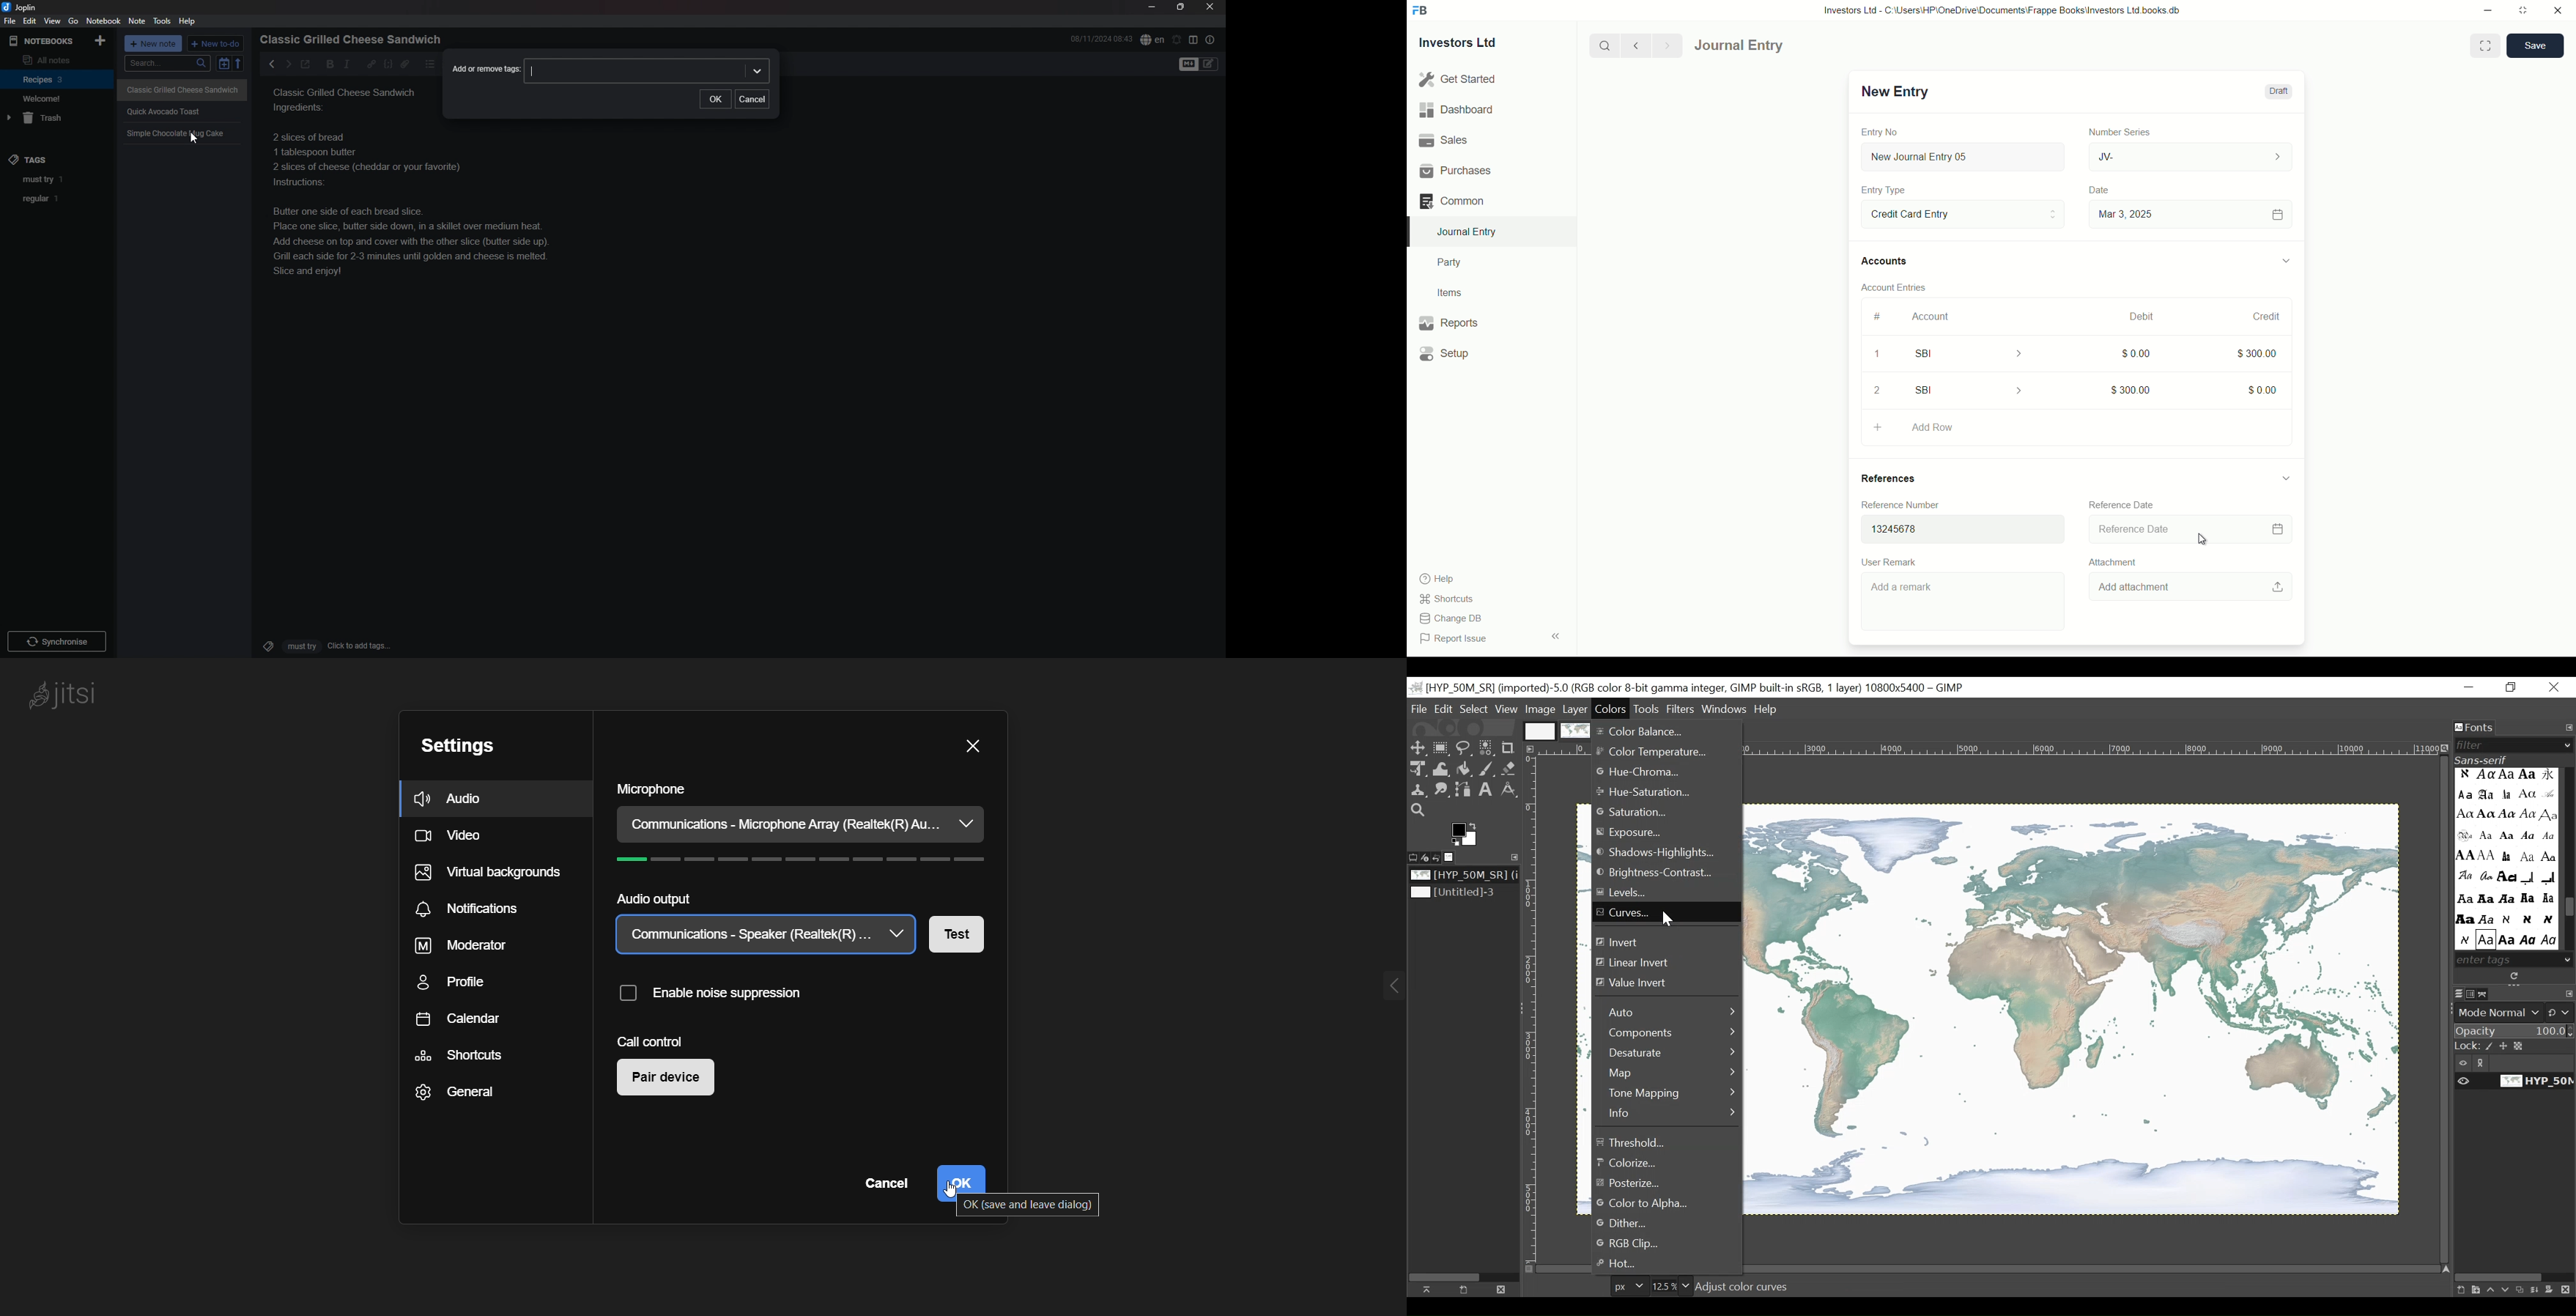 The height and width of the screenshot is (1316, 2576). Describe the element at coordinates (425, 203) in the screenshot. I see `Classic grilled cheese sandwich ingredients` at that location.